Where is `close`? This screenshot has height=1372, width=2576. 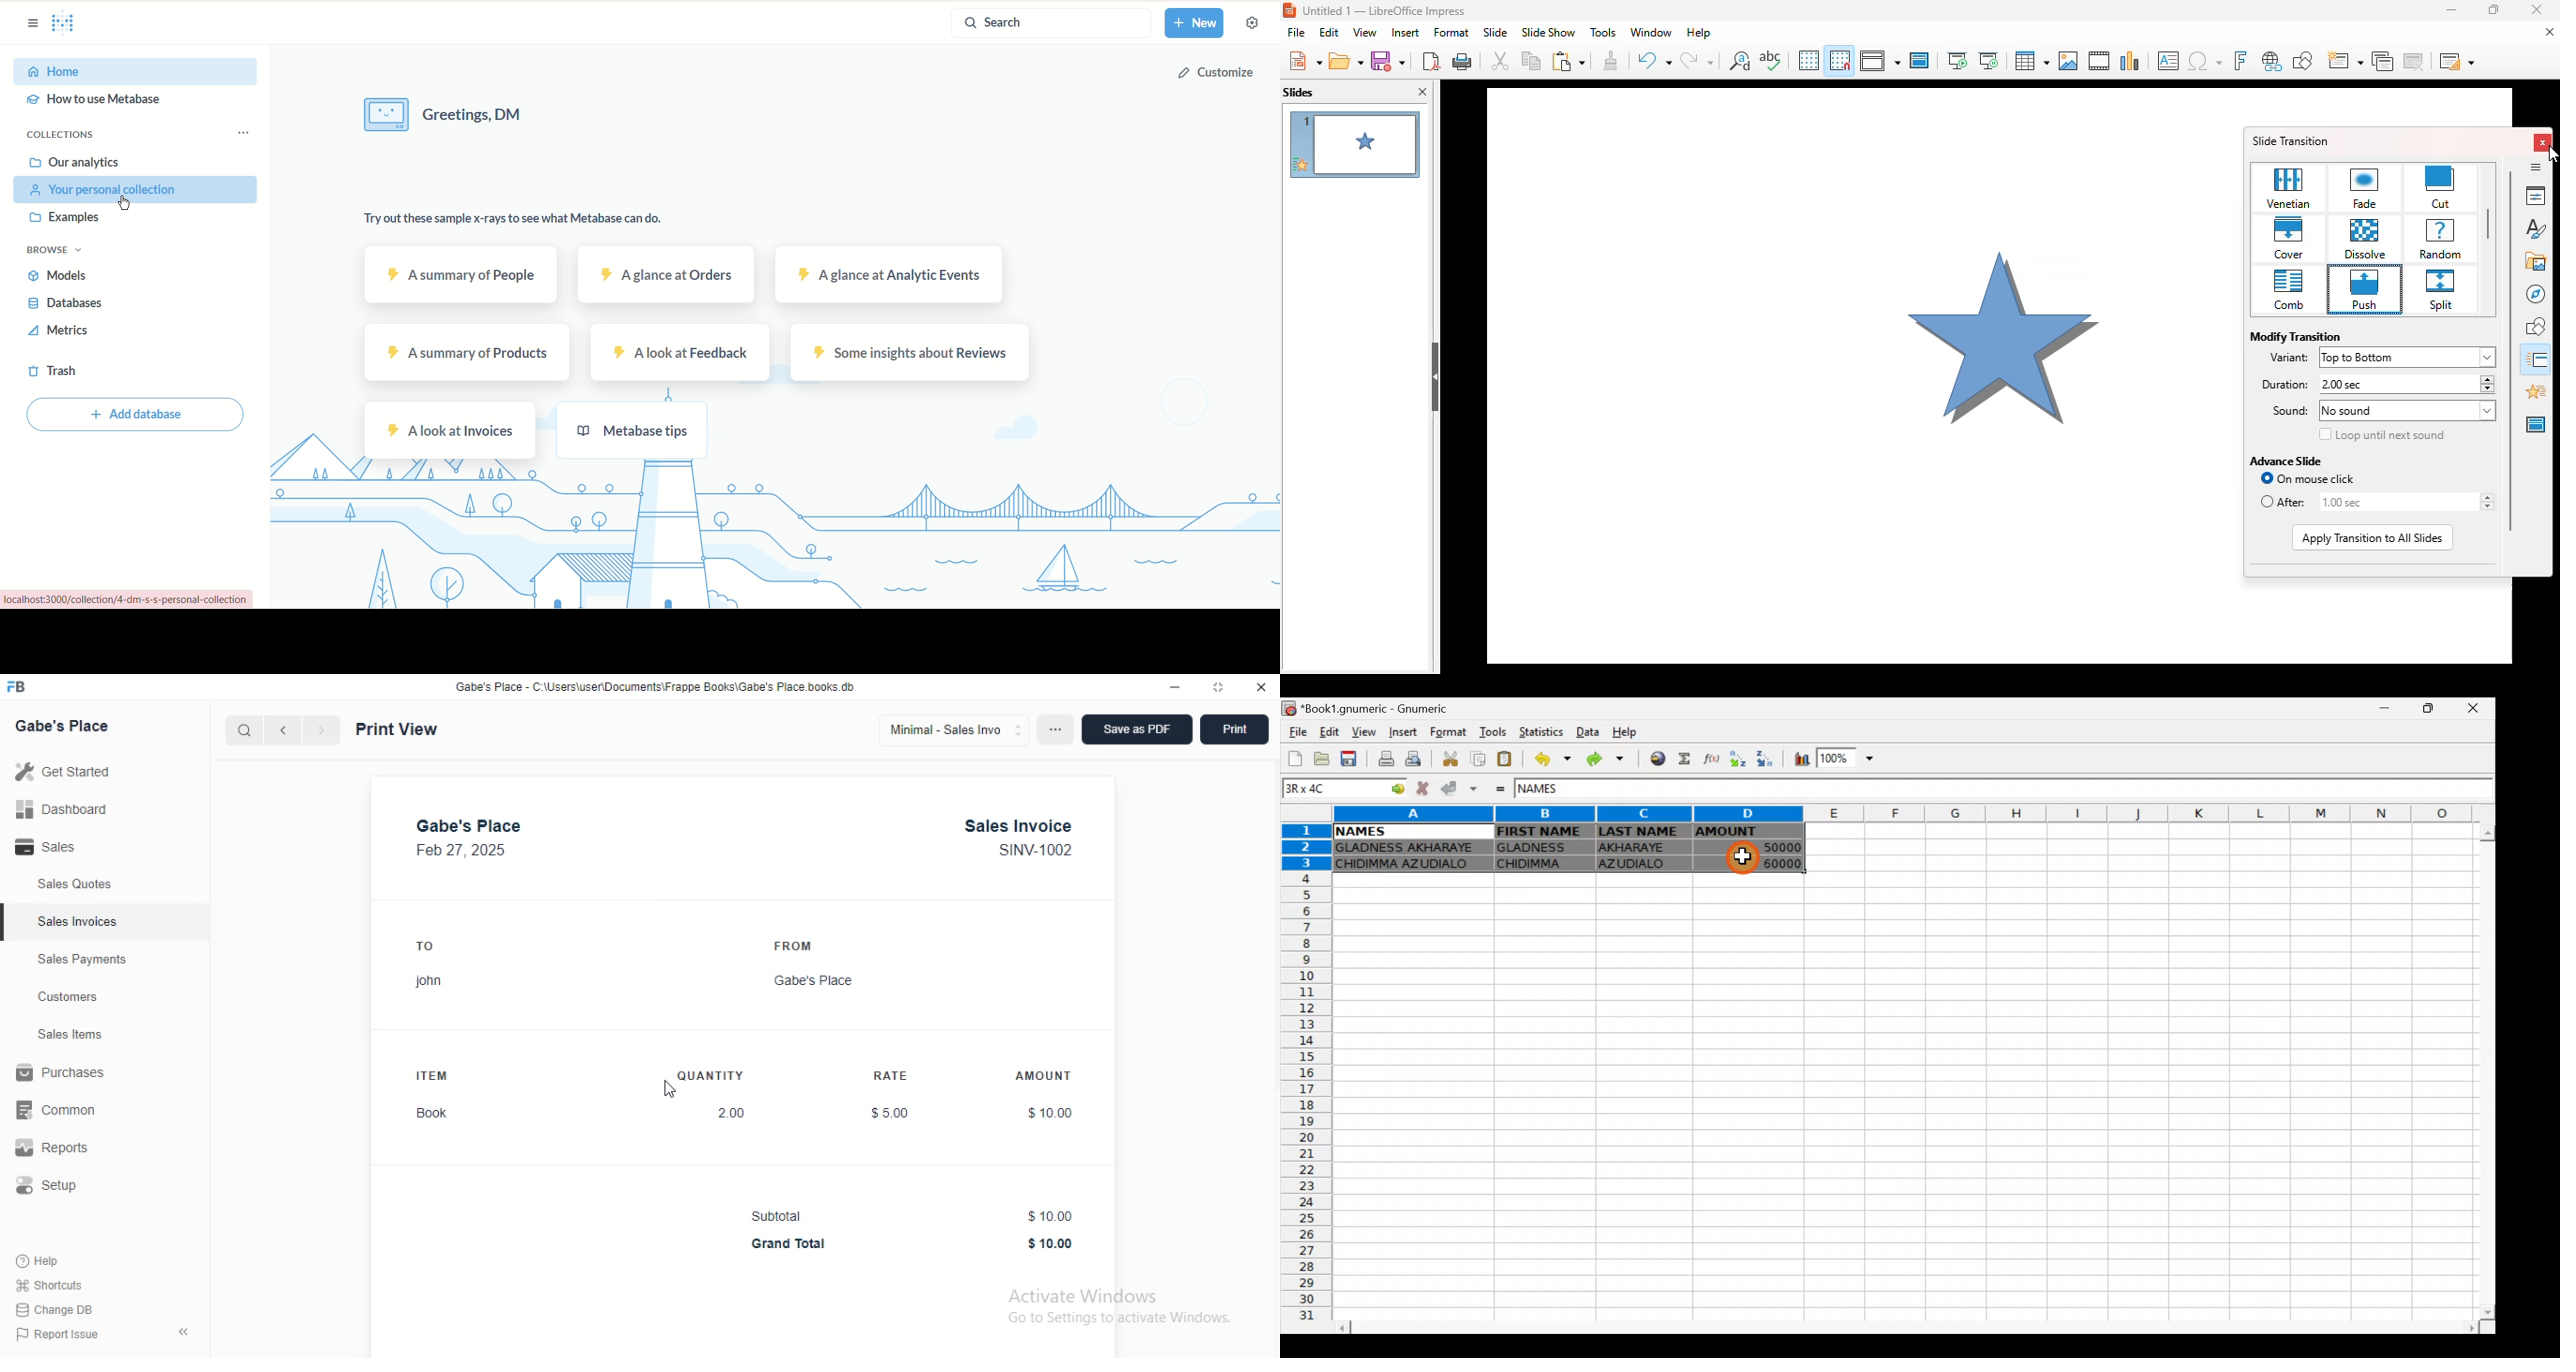 close is located at coordinates (1260, 686).